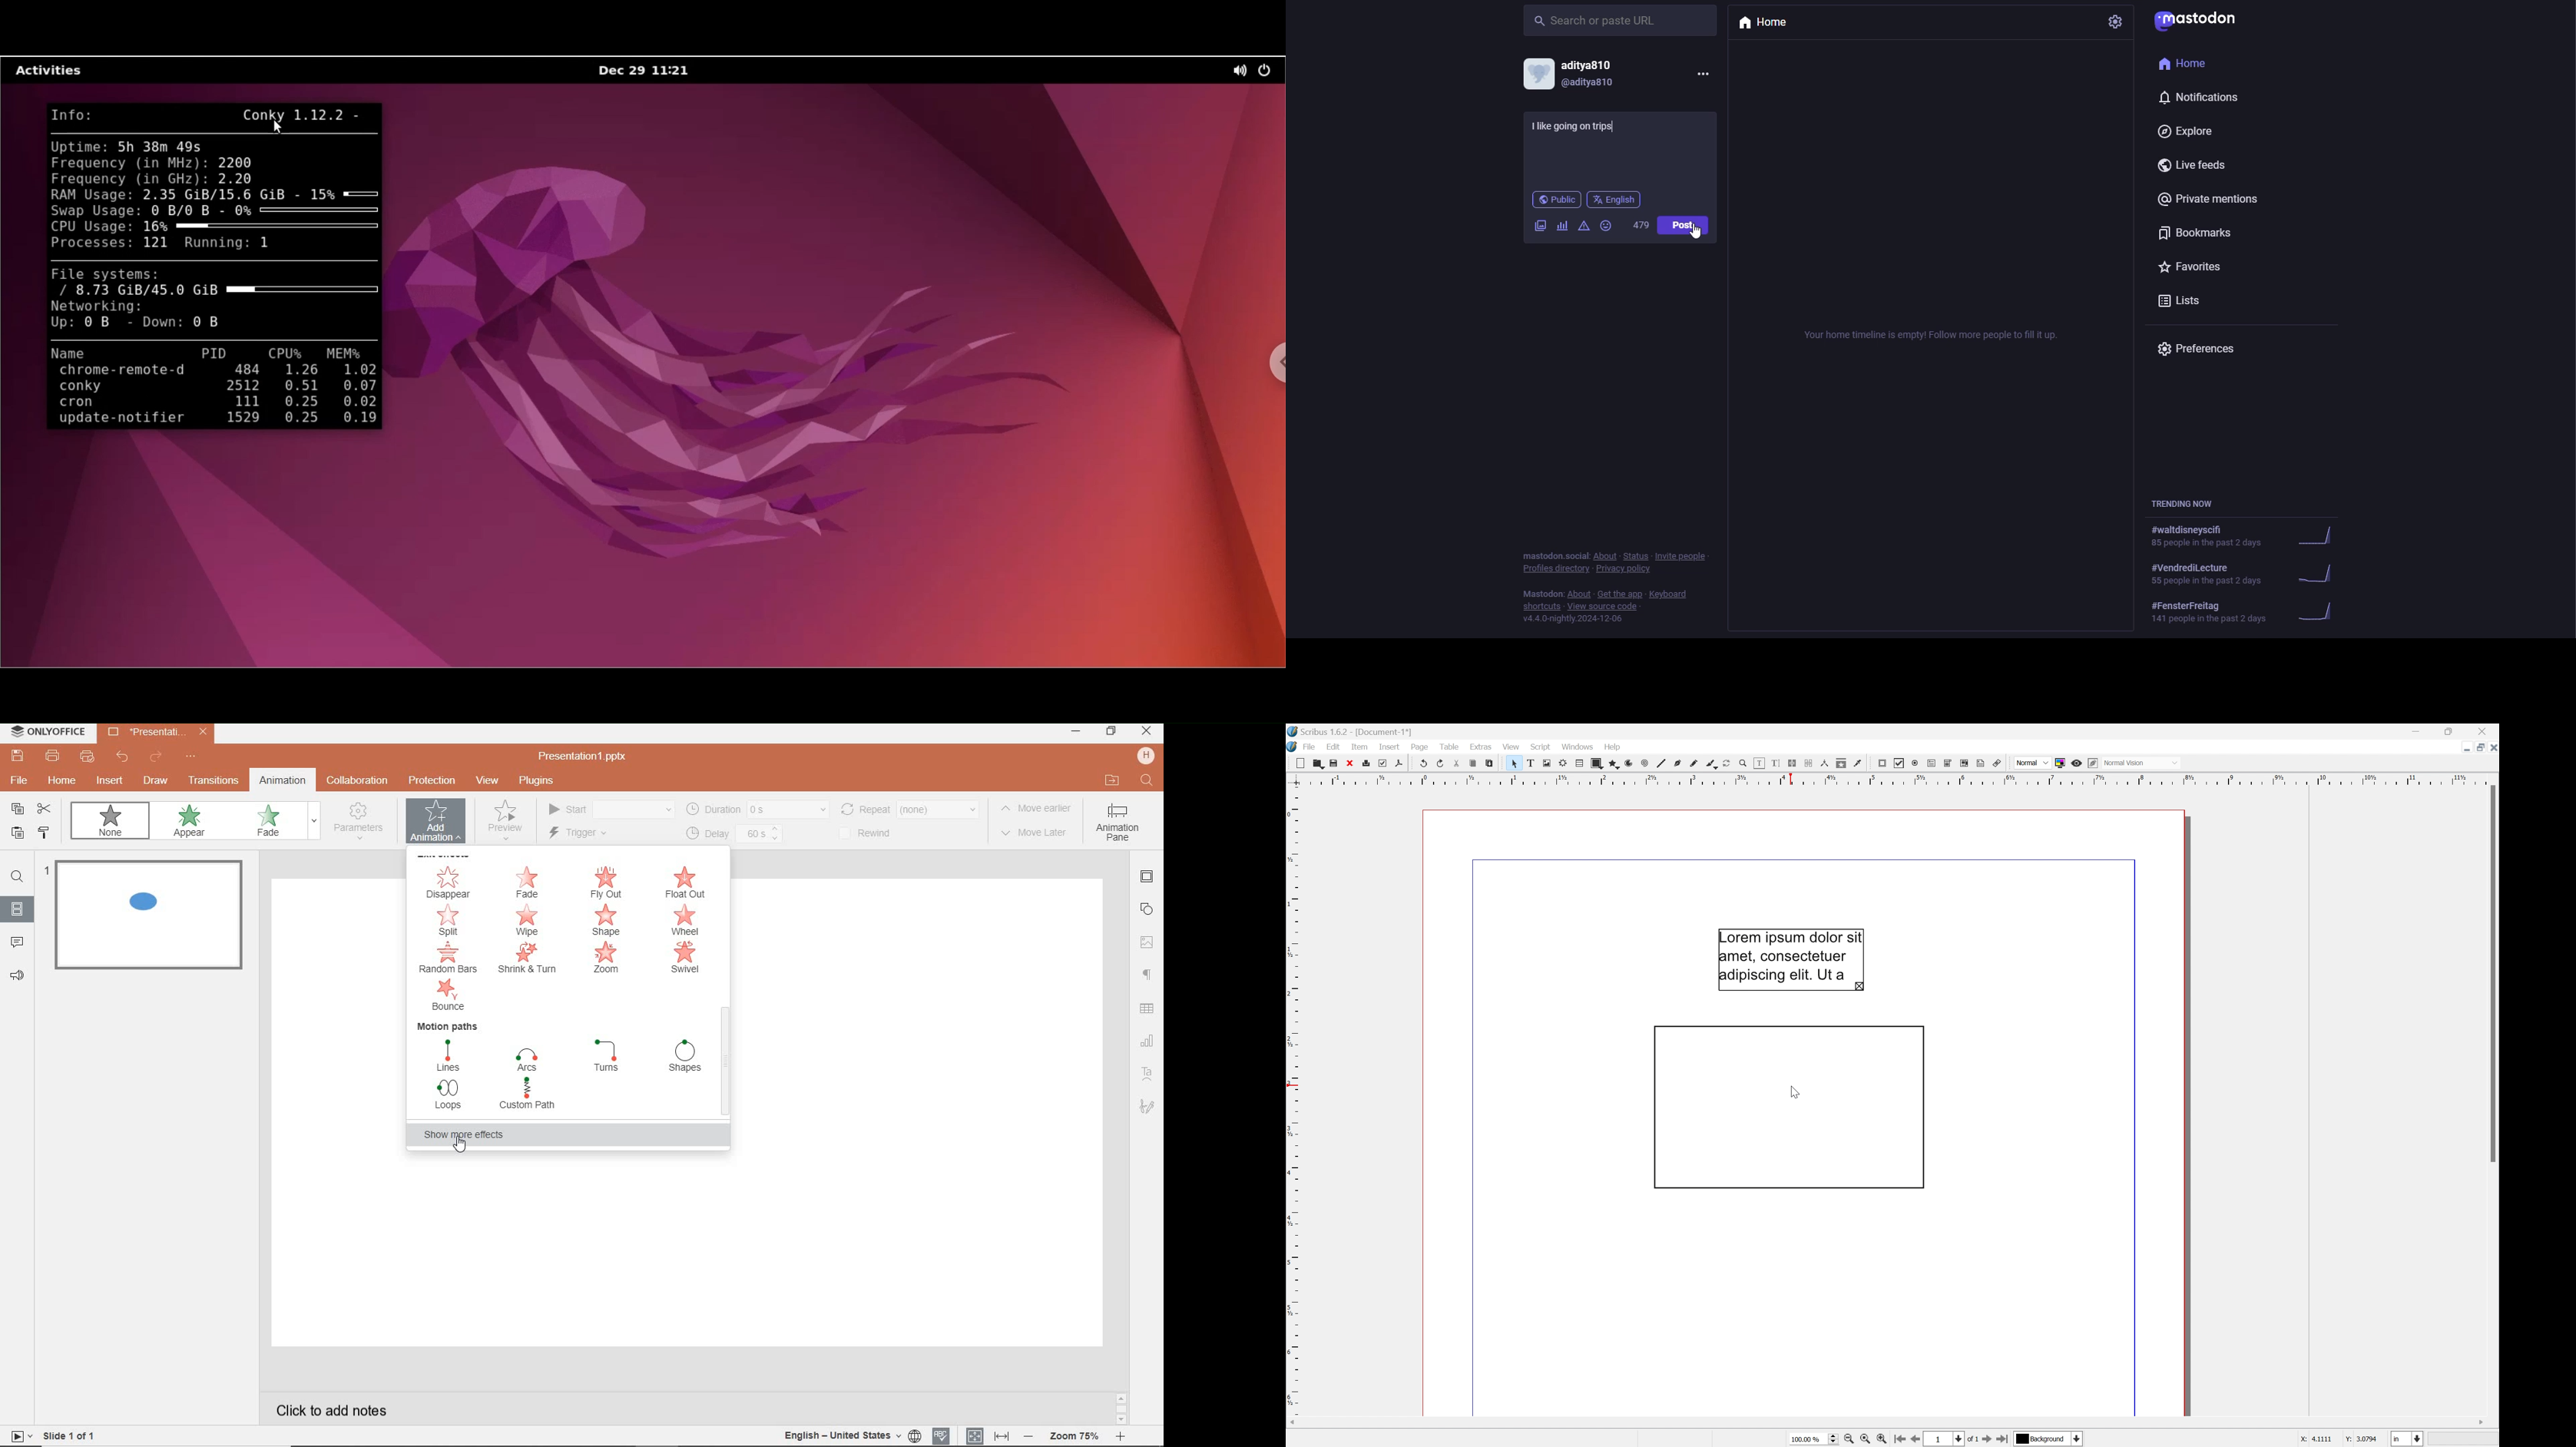 The image size is (2576, 1456). What do you see at coordinates (1076, 731) in the screenshot?
I see `MINIMIZE` at bounding box center [1076, 731].